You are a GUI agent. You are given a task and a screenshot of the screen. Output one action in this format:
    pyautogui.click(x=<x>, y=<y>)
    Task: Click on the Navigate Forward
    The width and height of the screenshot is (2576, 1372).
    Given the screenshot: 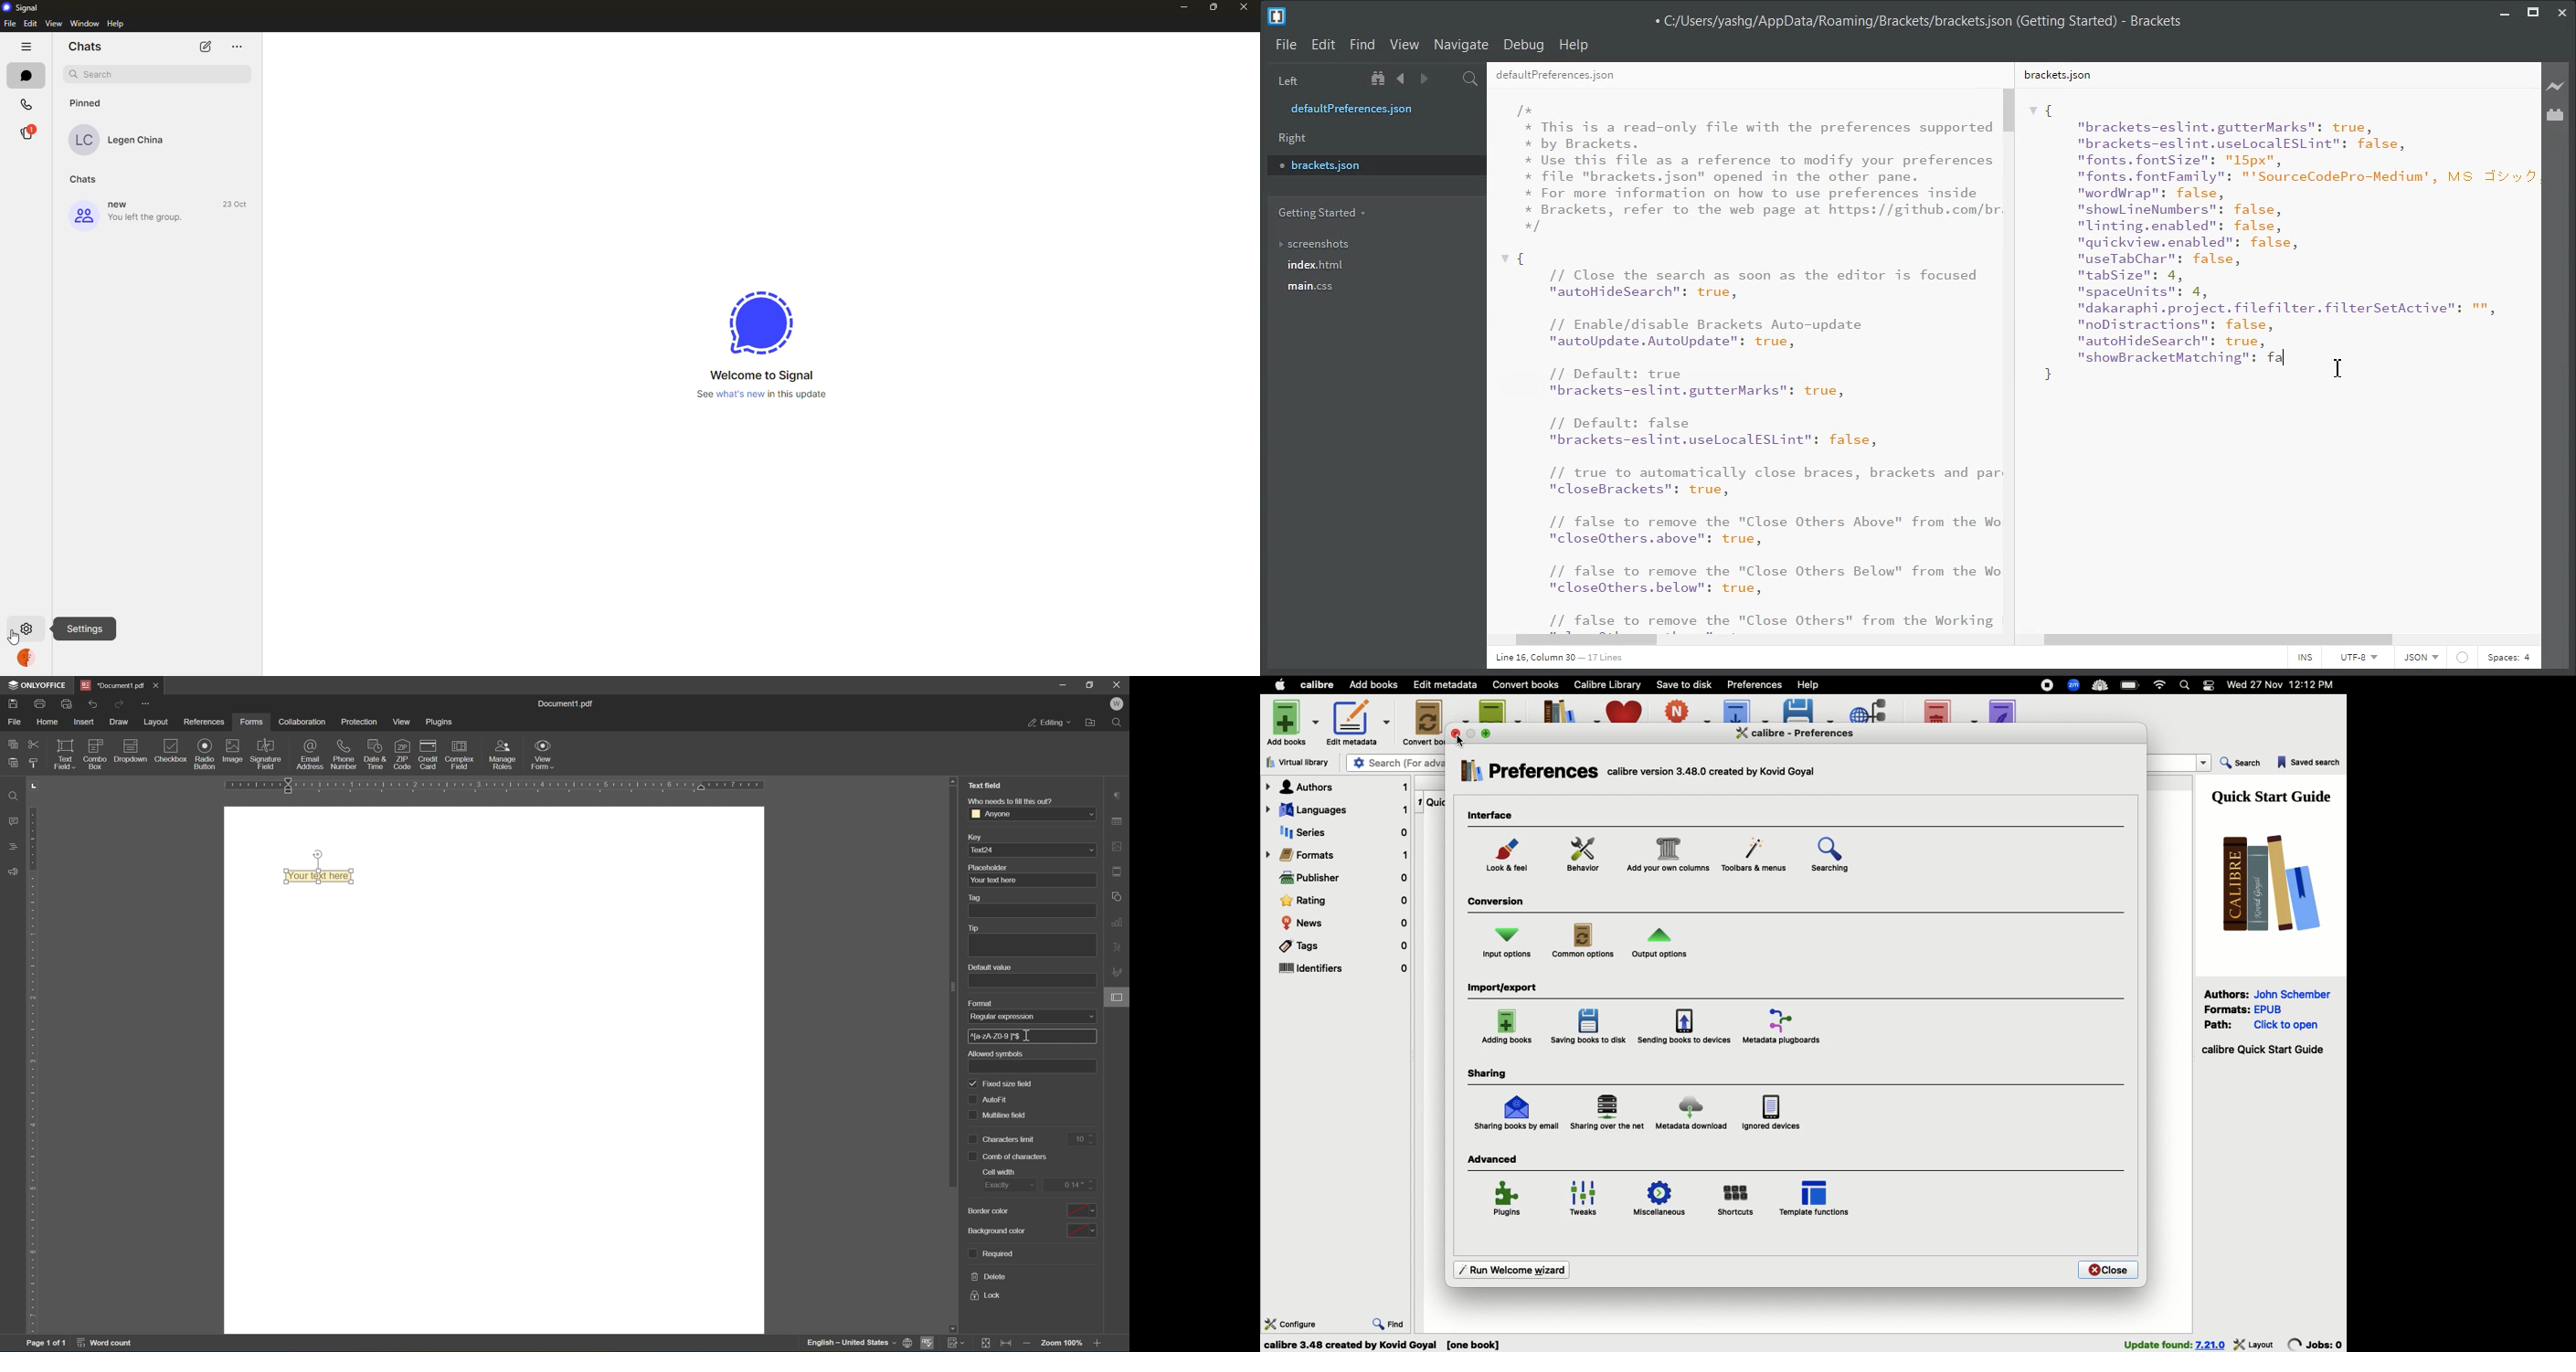 What is the action you would take?
    pyautogui.click(x=1424, y=79)
    